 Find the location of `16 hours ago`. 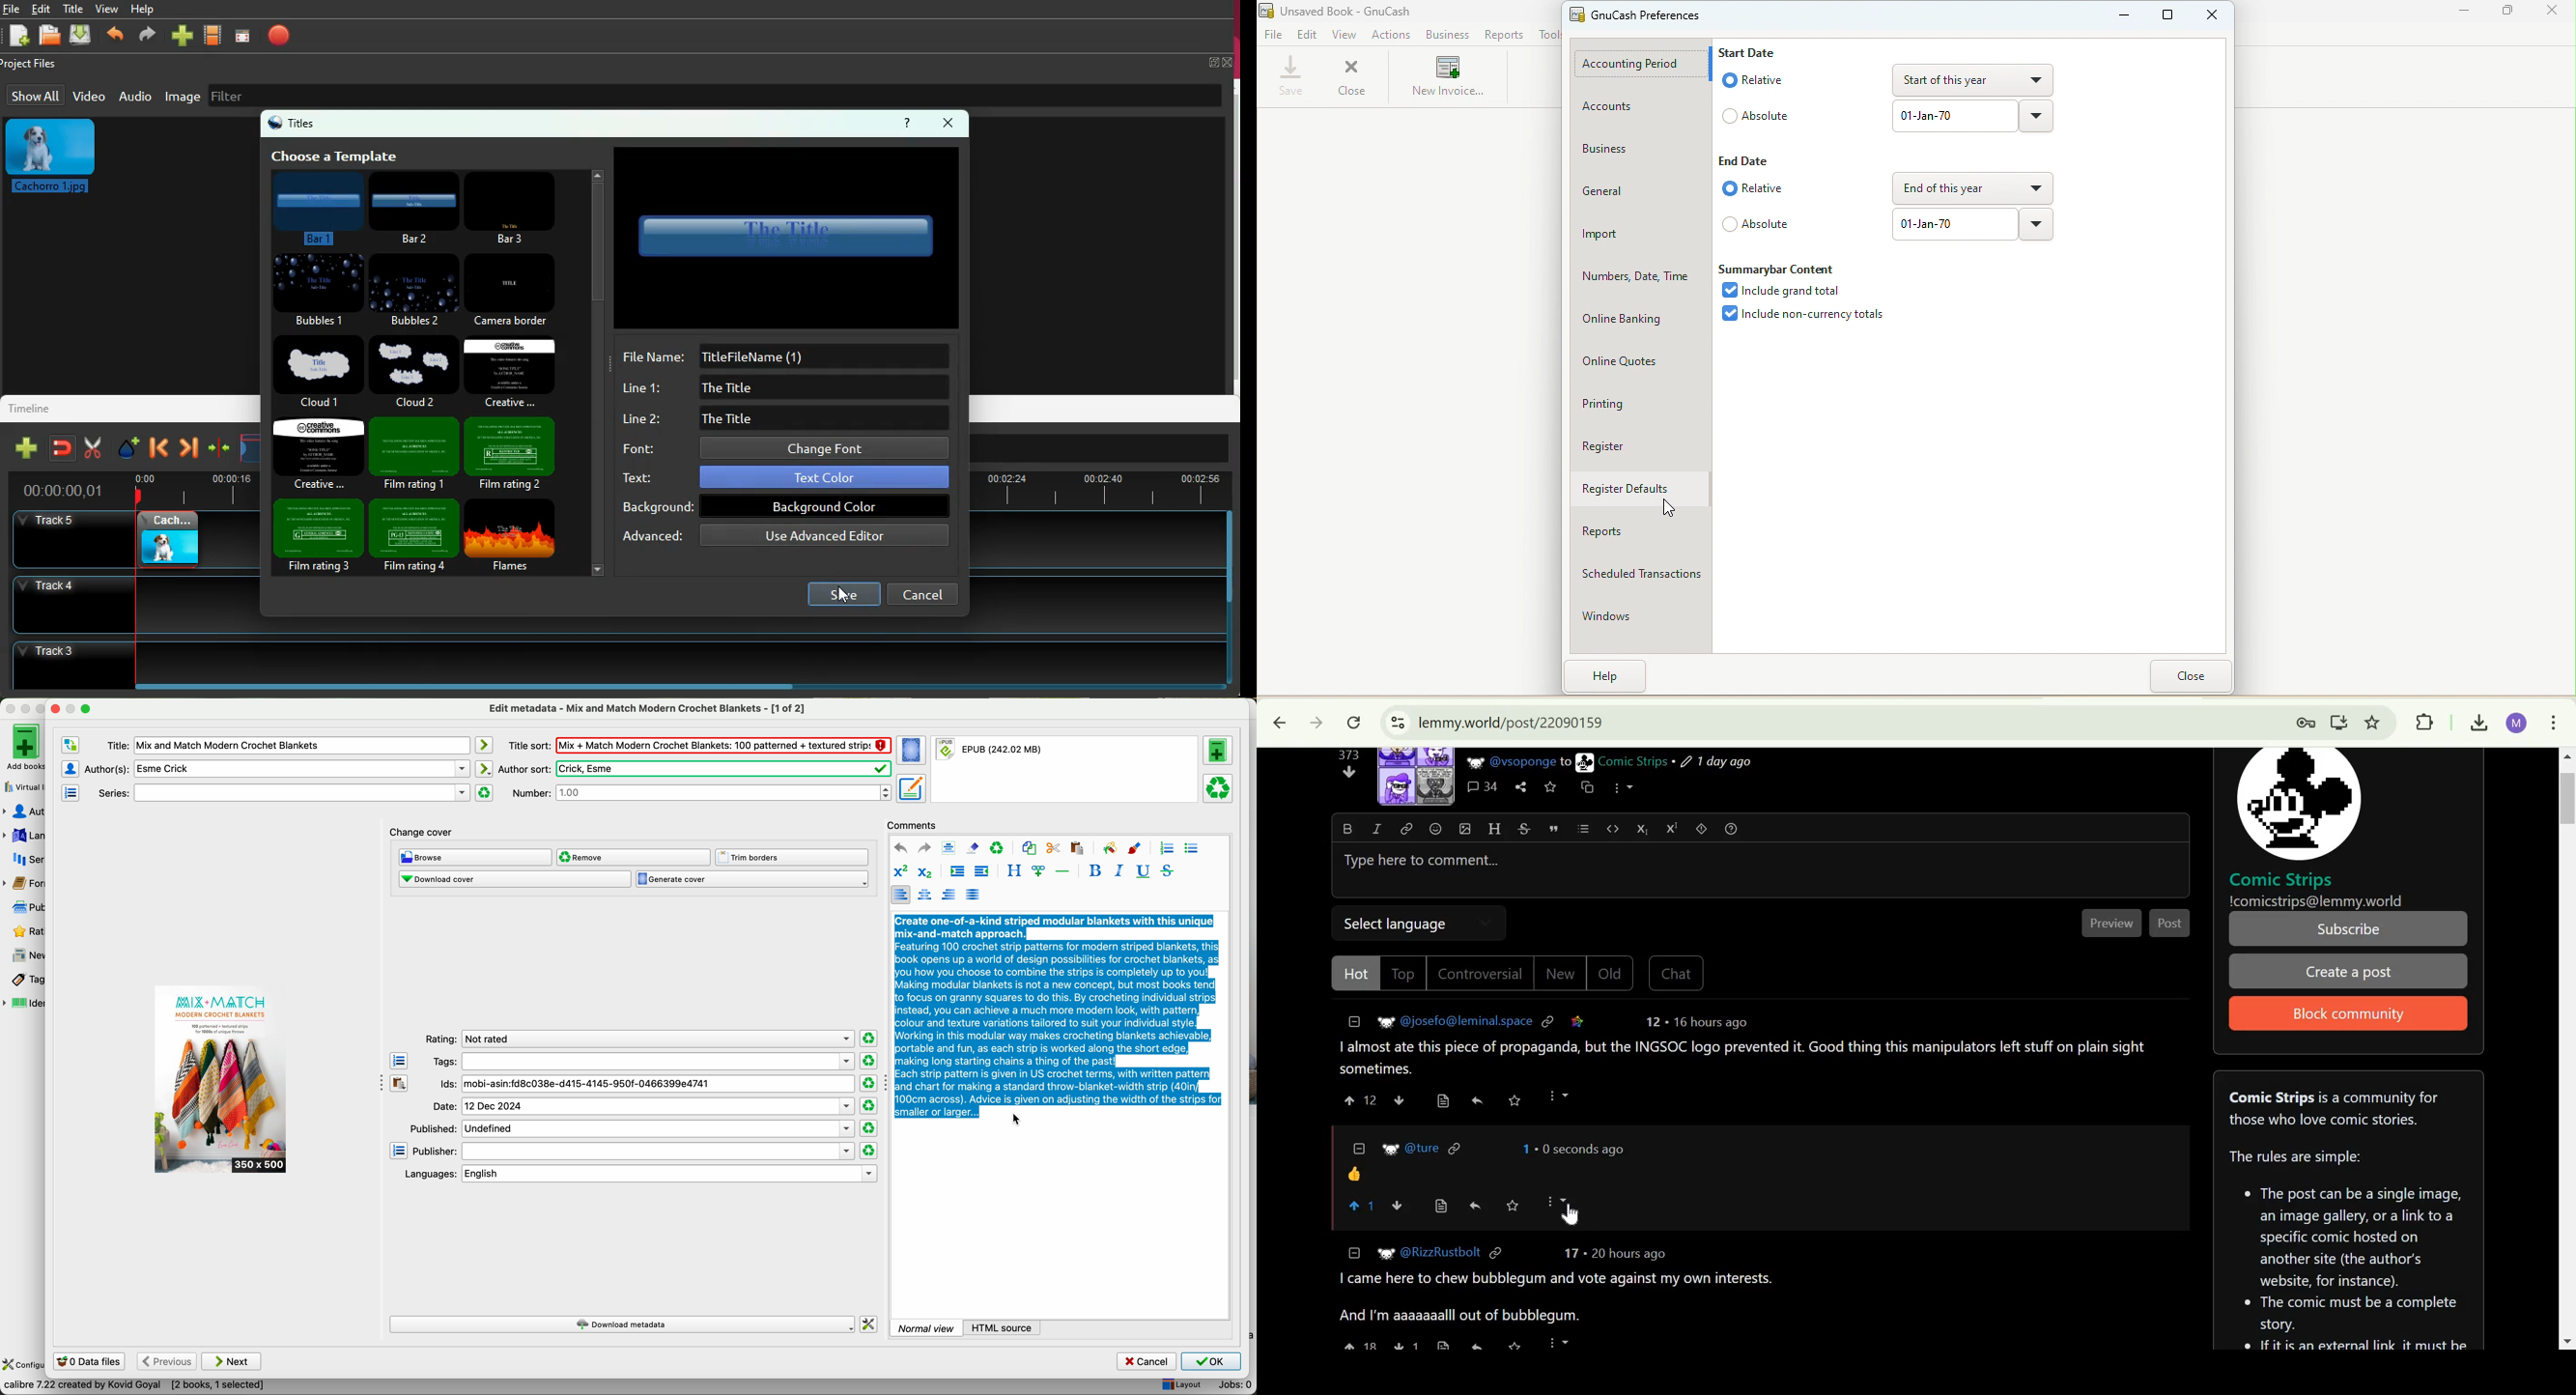

16 hours ago is located at coordinates (1708, 1023).